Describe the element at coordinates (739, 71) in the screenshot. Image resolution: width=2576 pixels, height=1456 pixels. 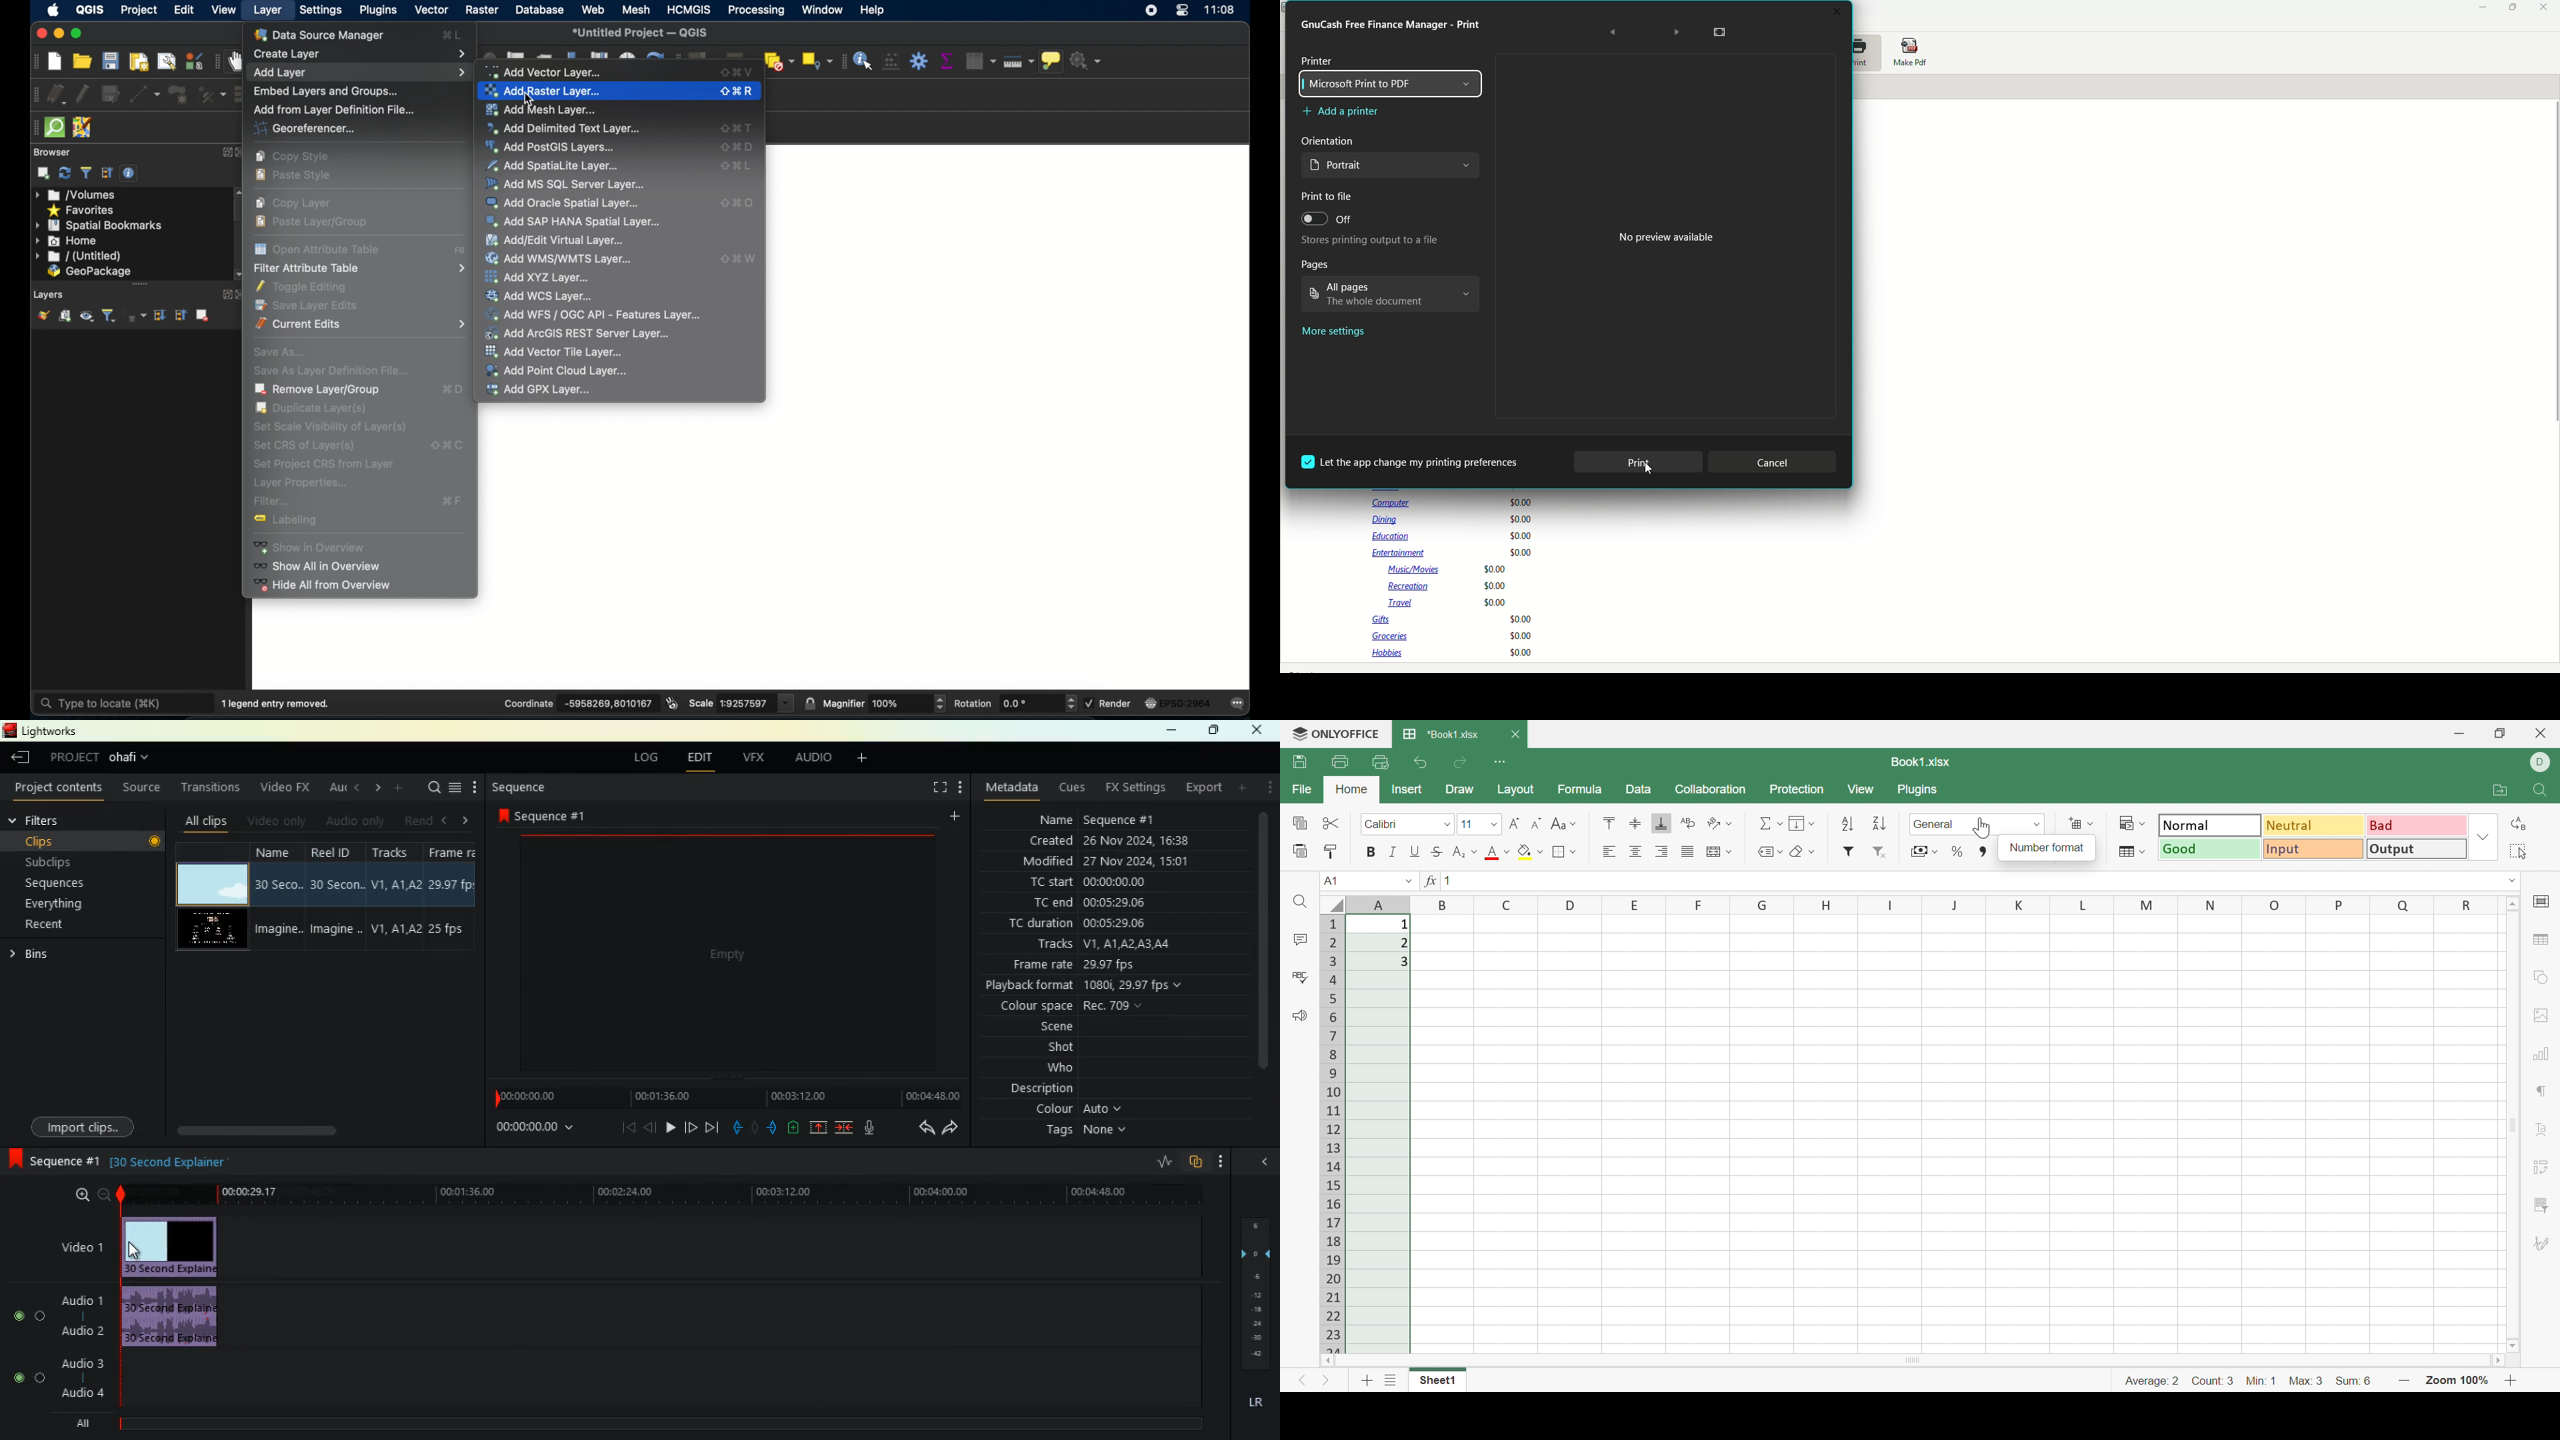
I see `add vector layer` at that location.